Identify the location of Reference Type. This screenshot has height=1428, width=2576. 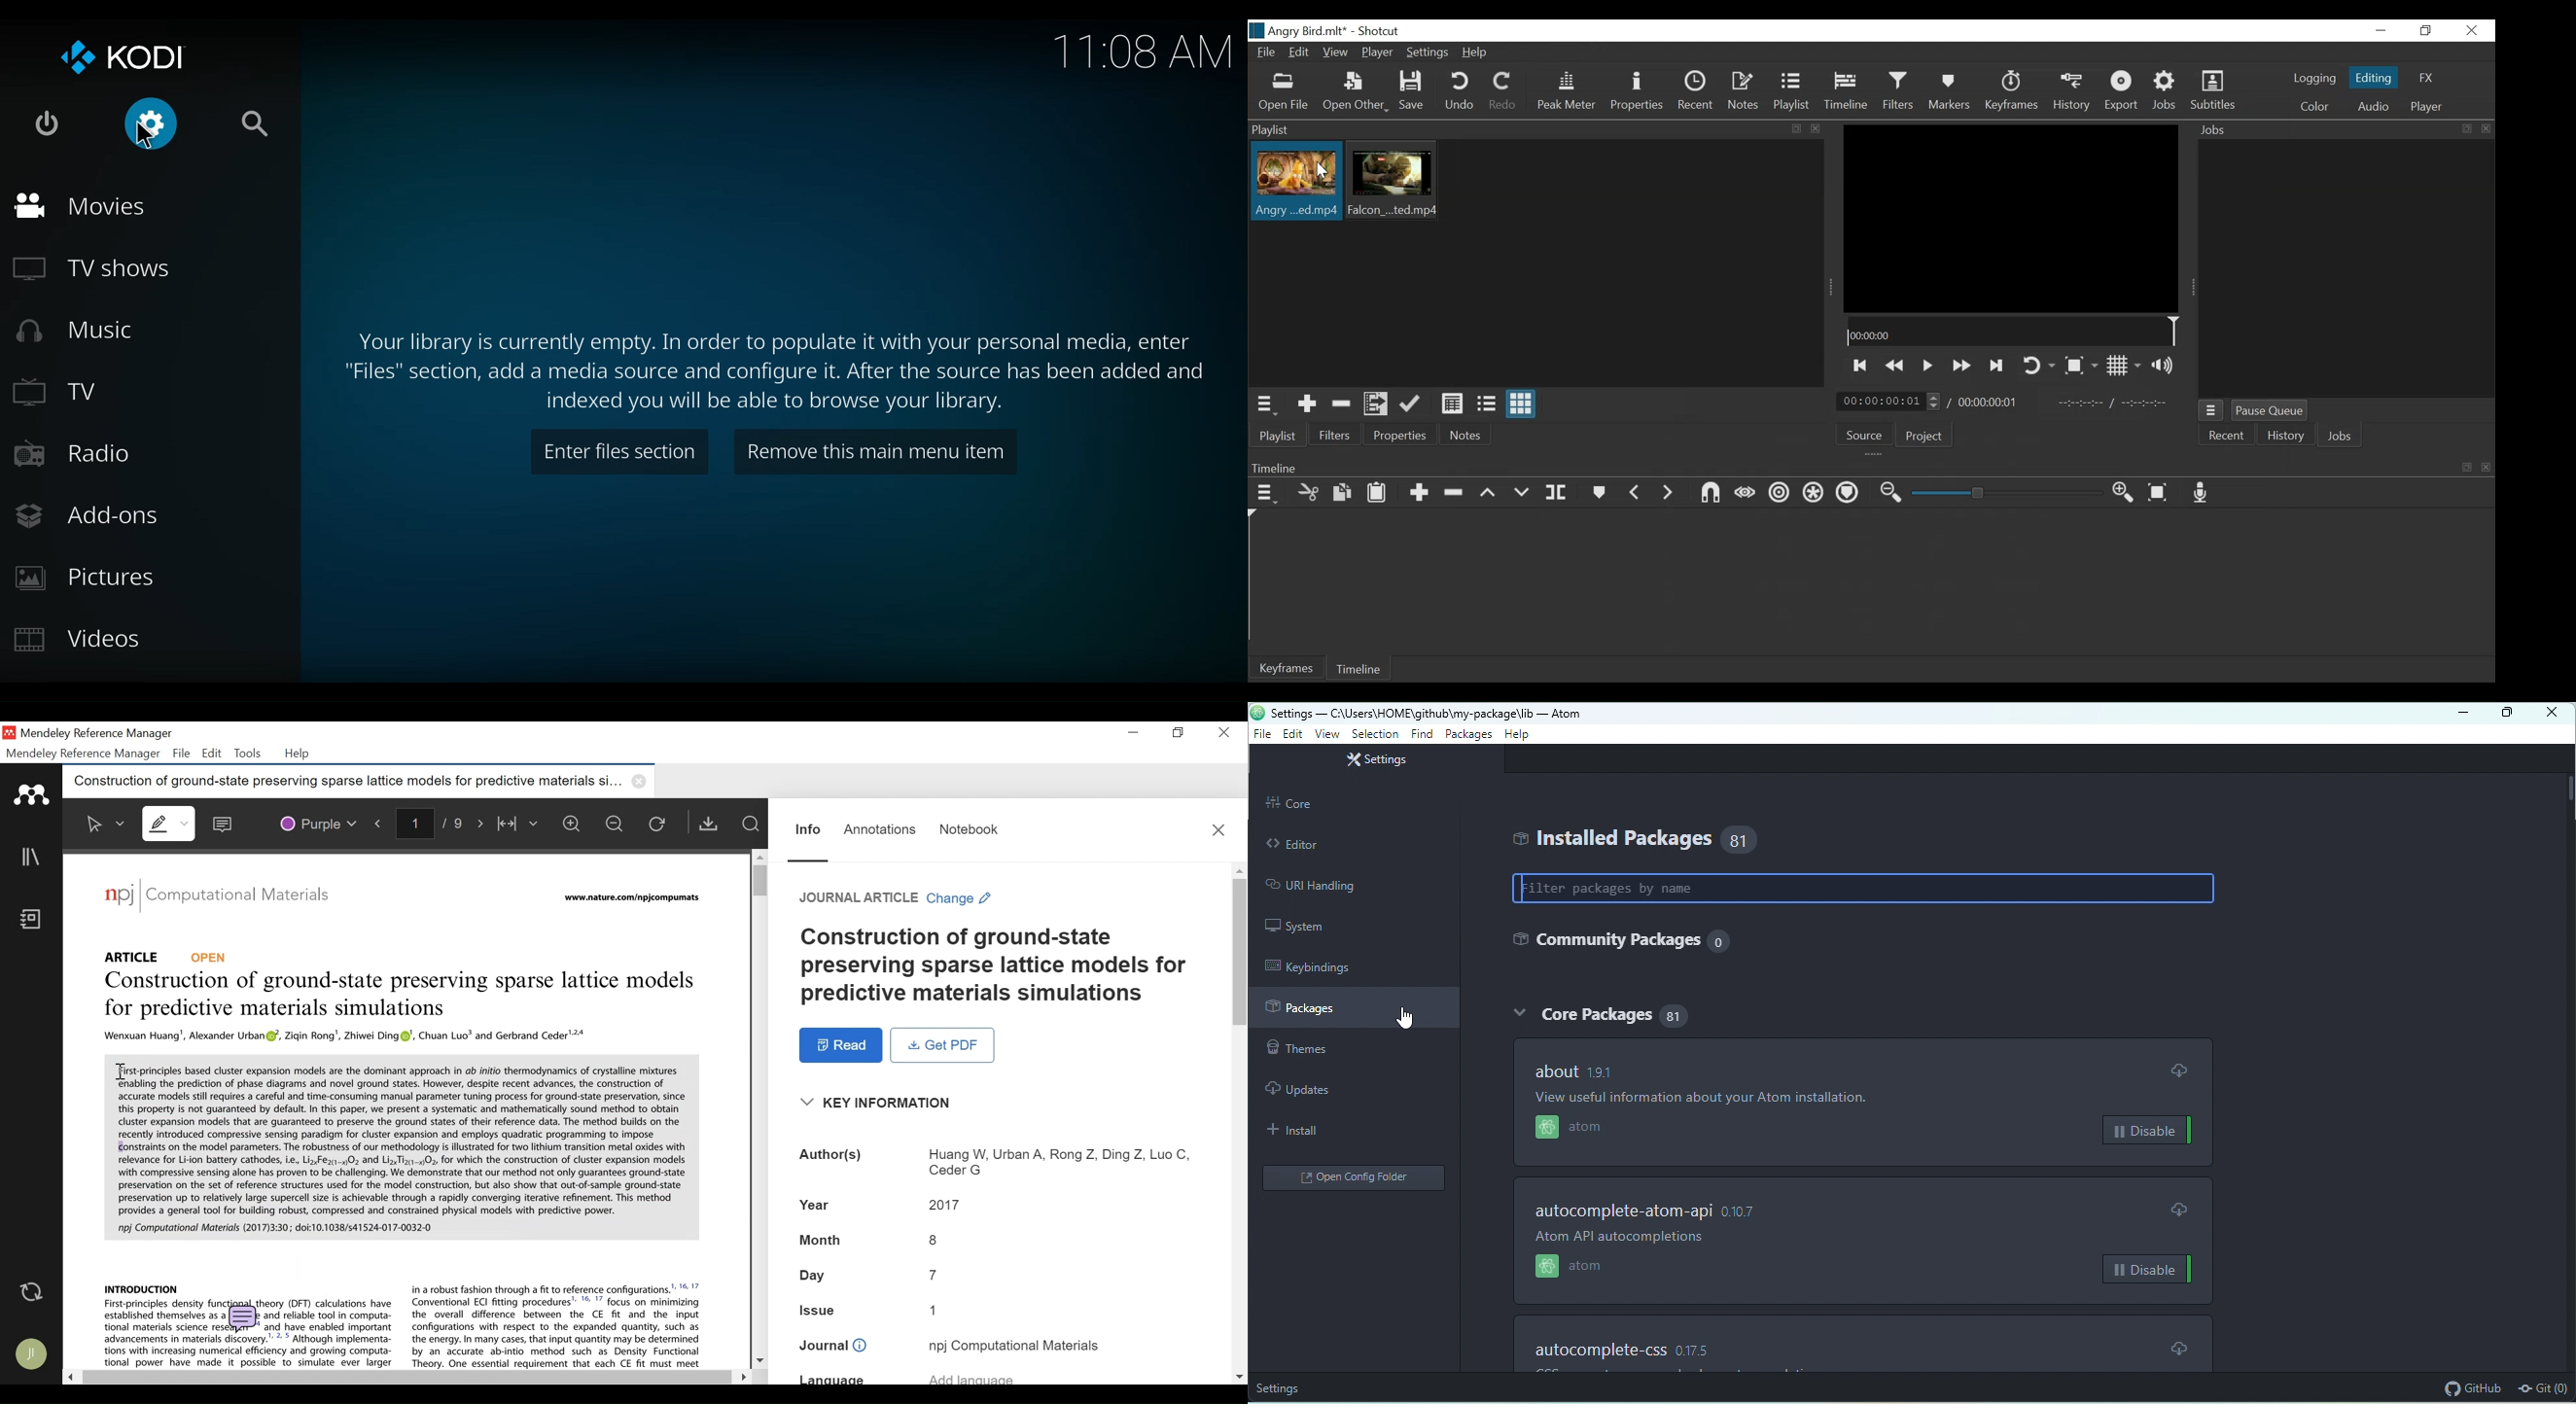
(167, 956).